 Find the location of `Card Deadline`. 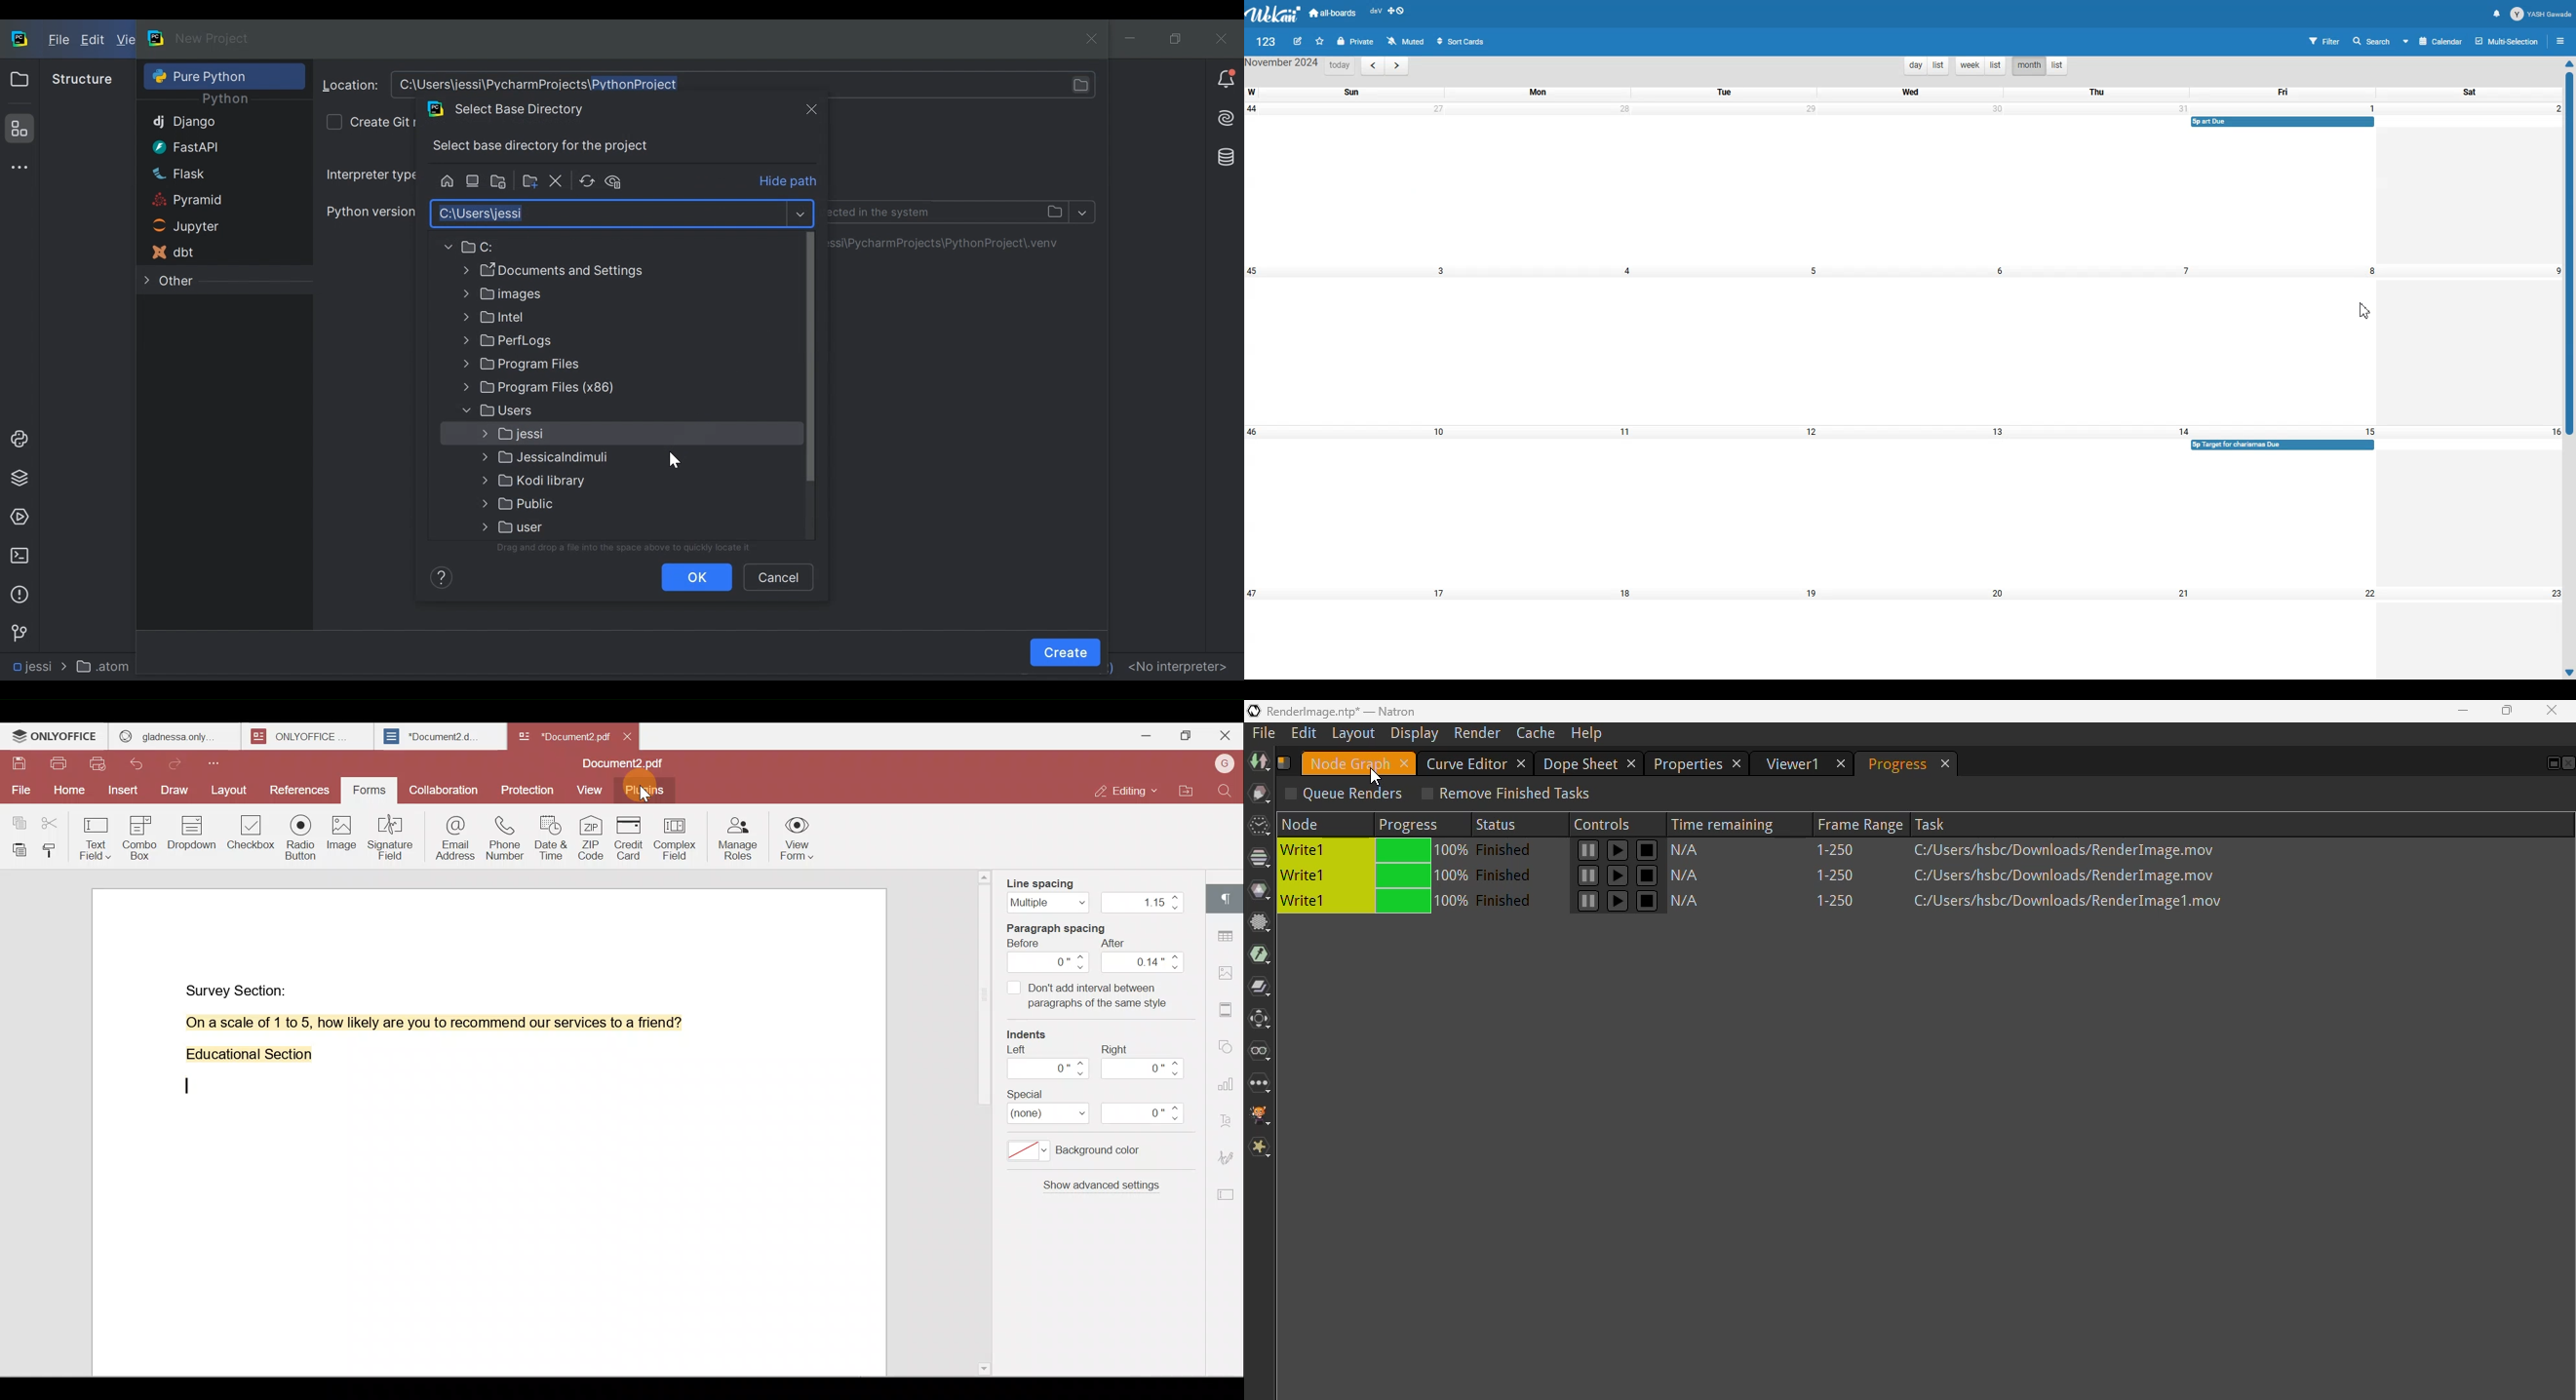

Card Deadline is located at coordinates (2283, 445).